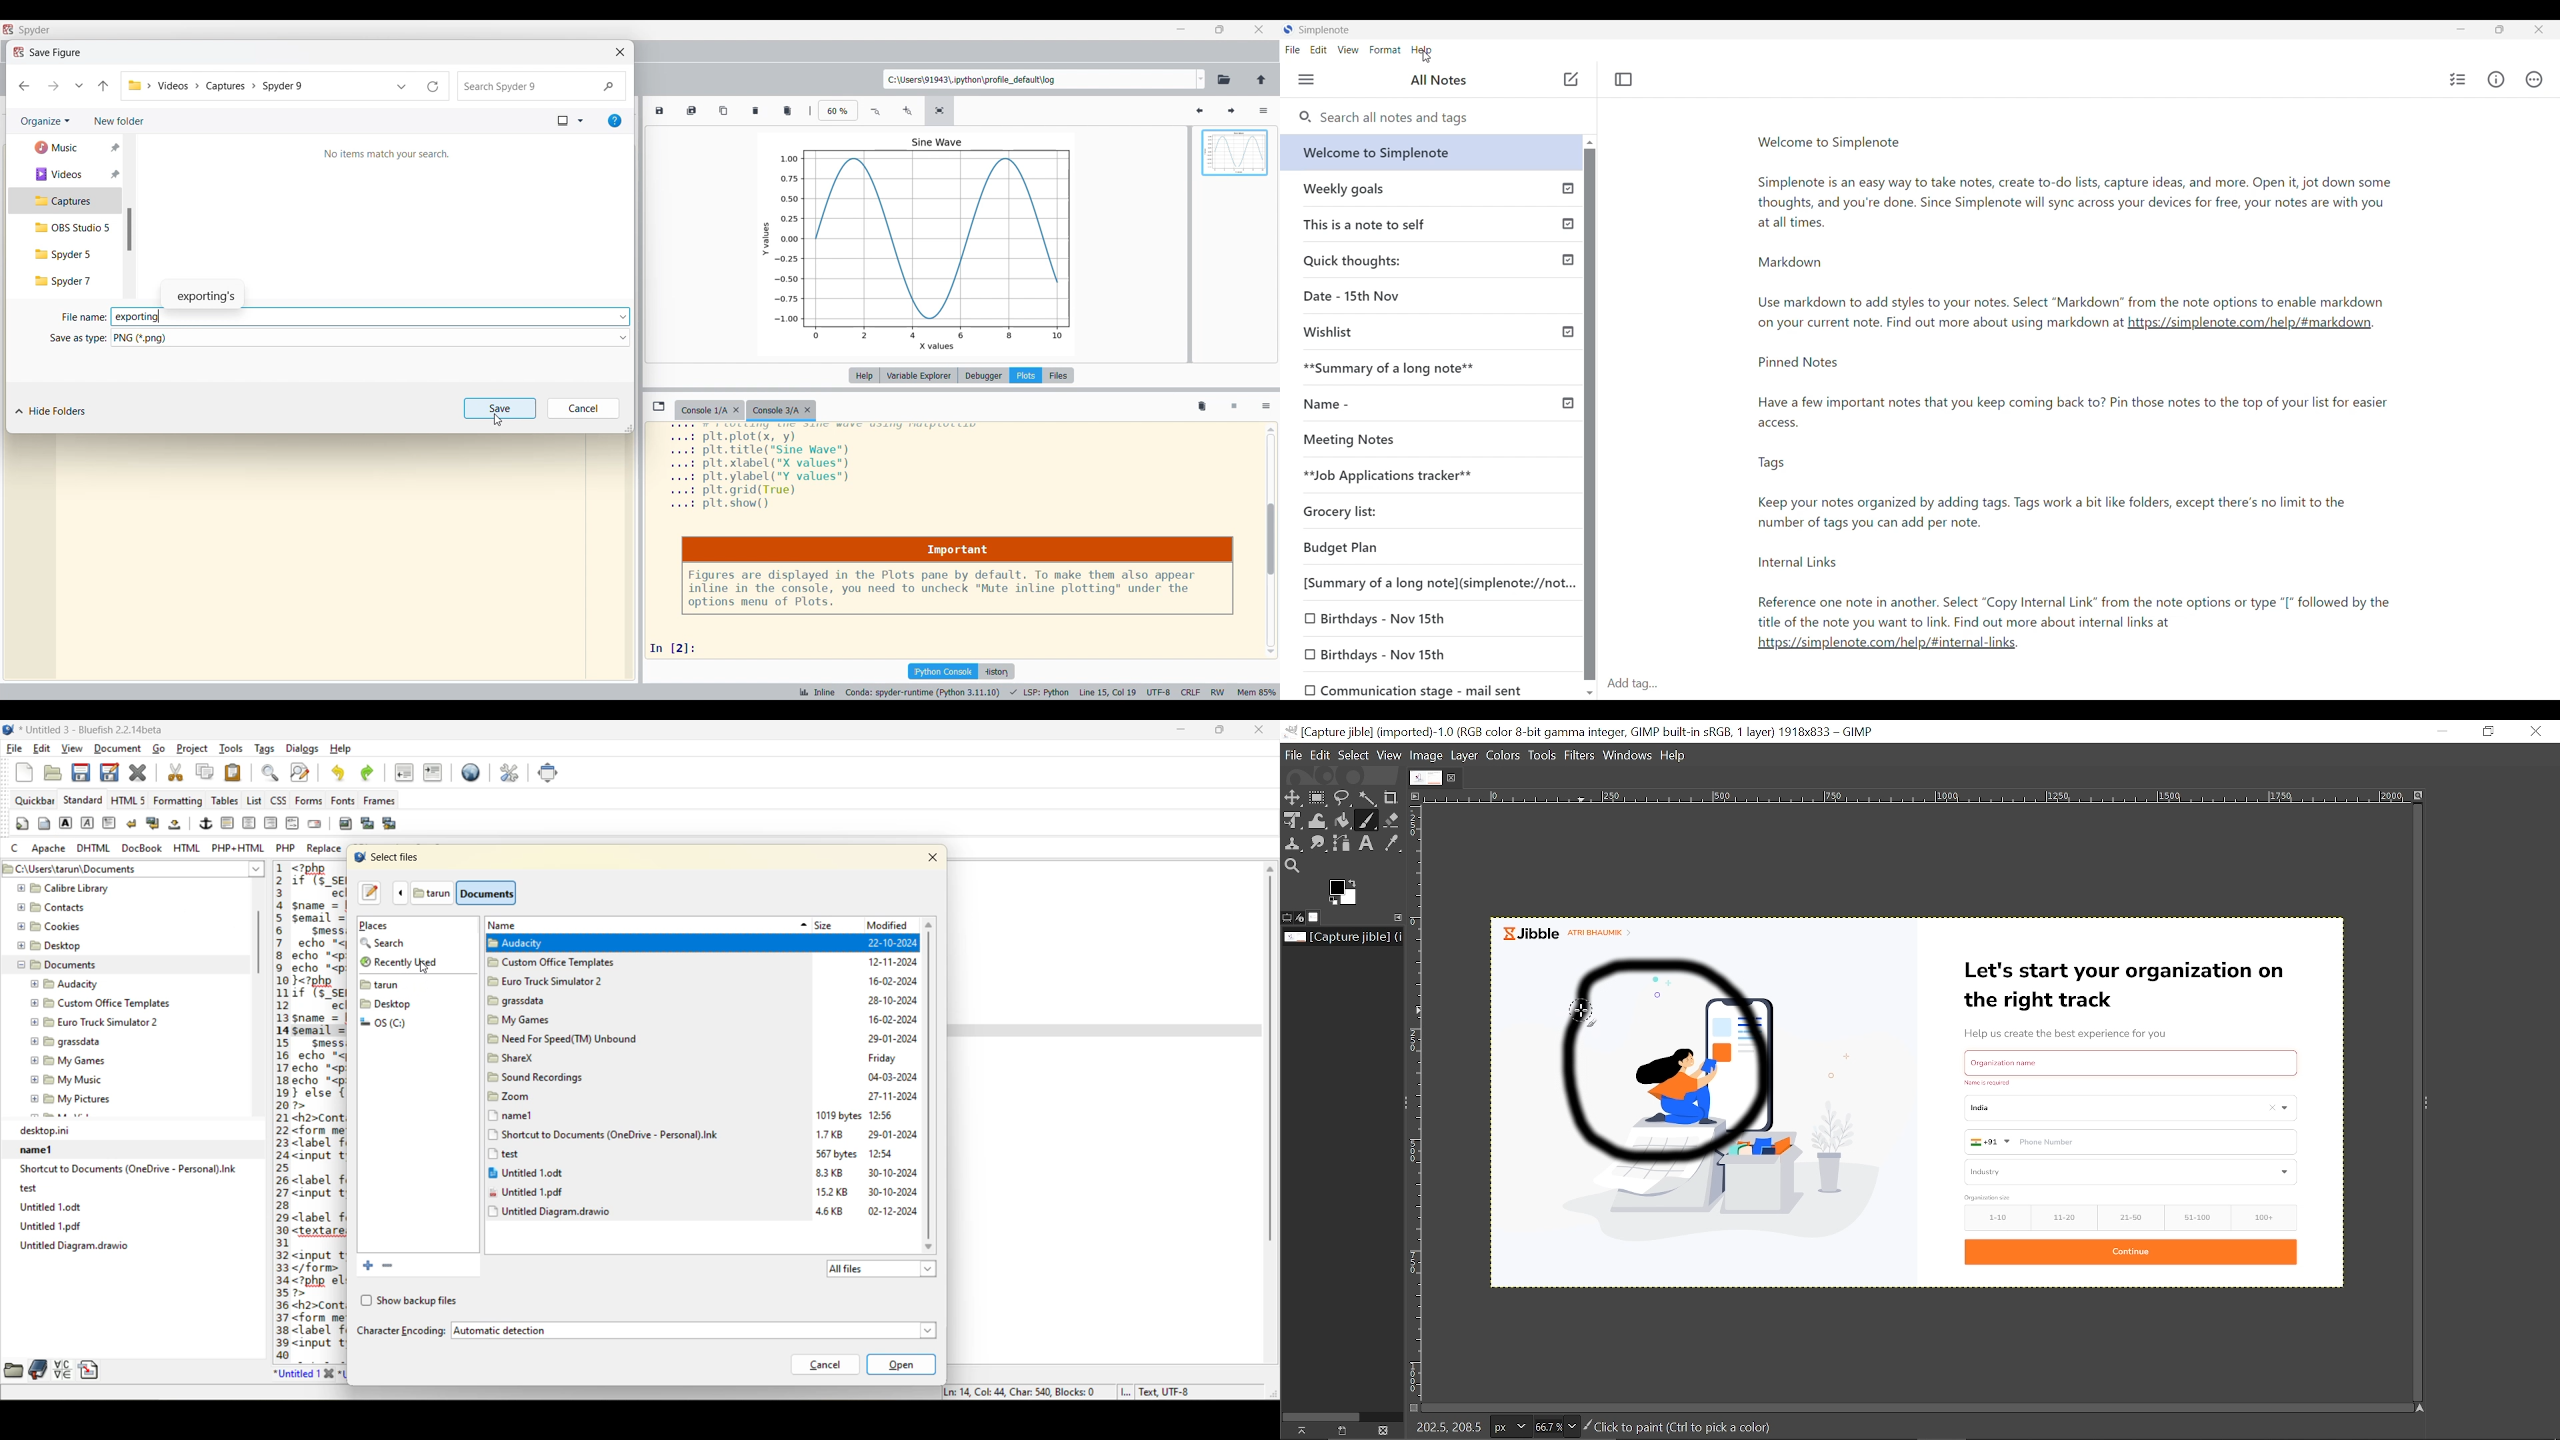  I want to click on close, so click(1263, 731).